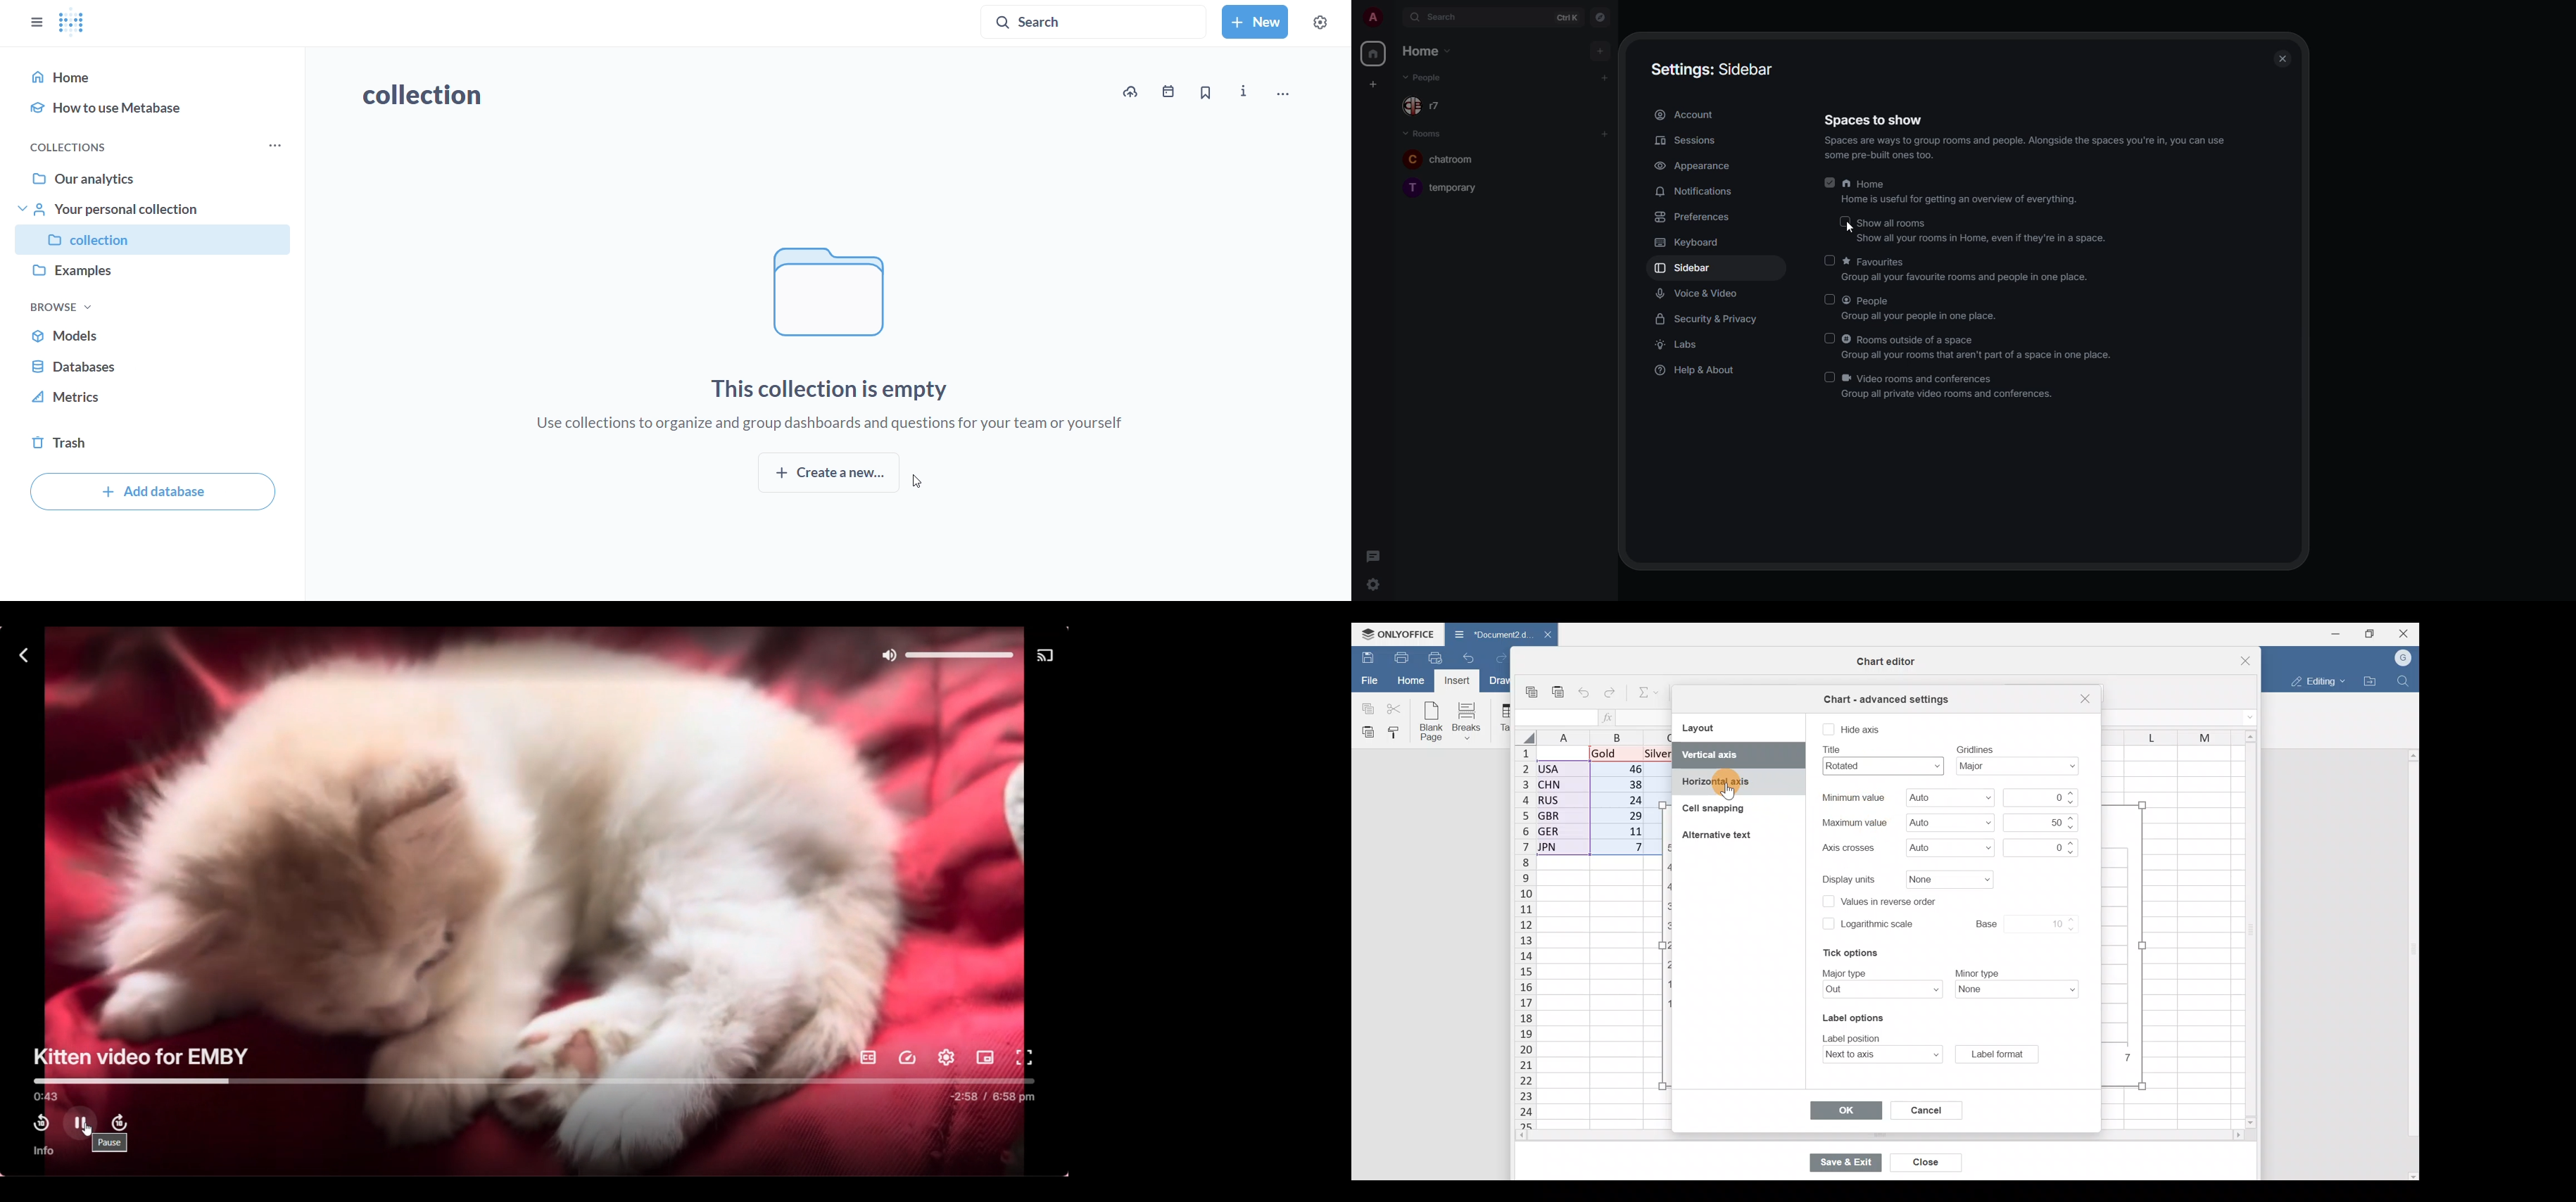  Describe the element at coordinates (159, 243) in the screenshot. I see `collection` at that location.